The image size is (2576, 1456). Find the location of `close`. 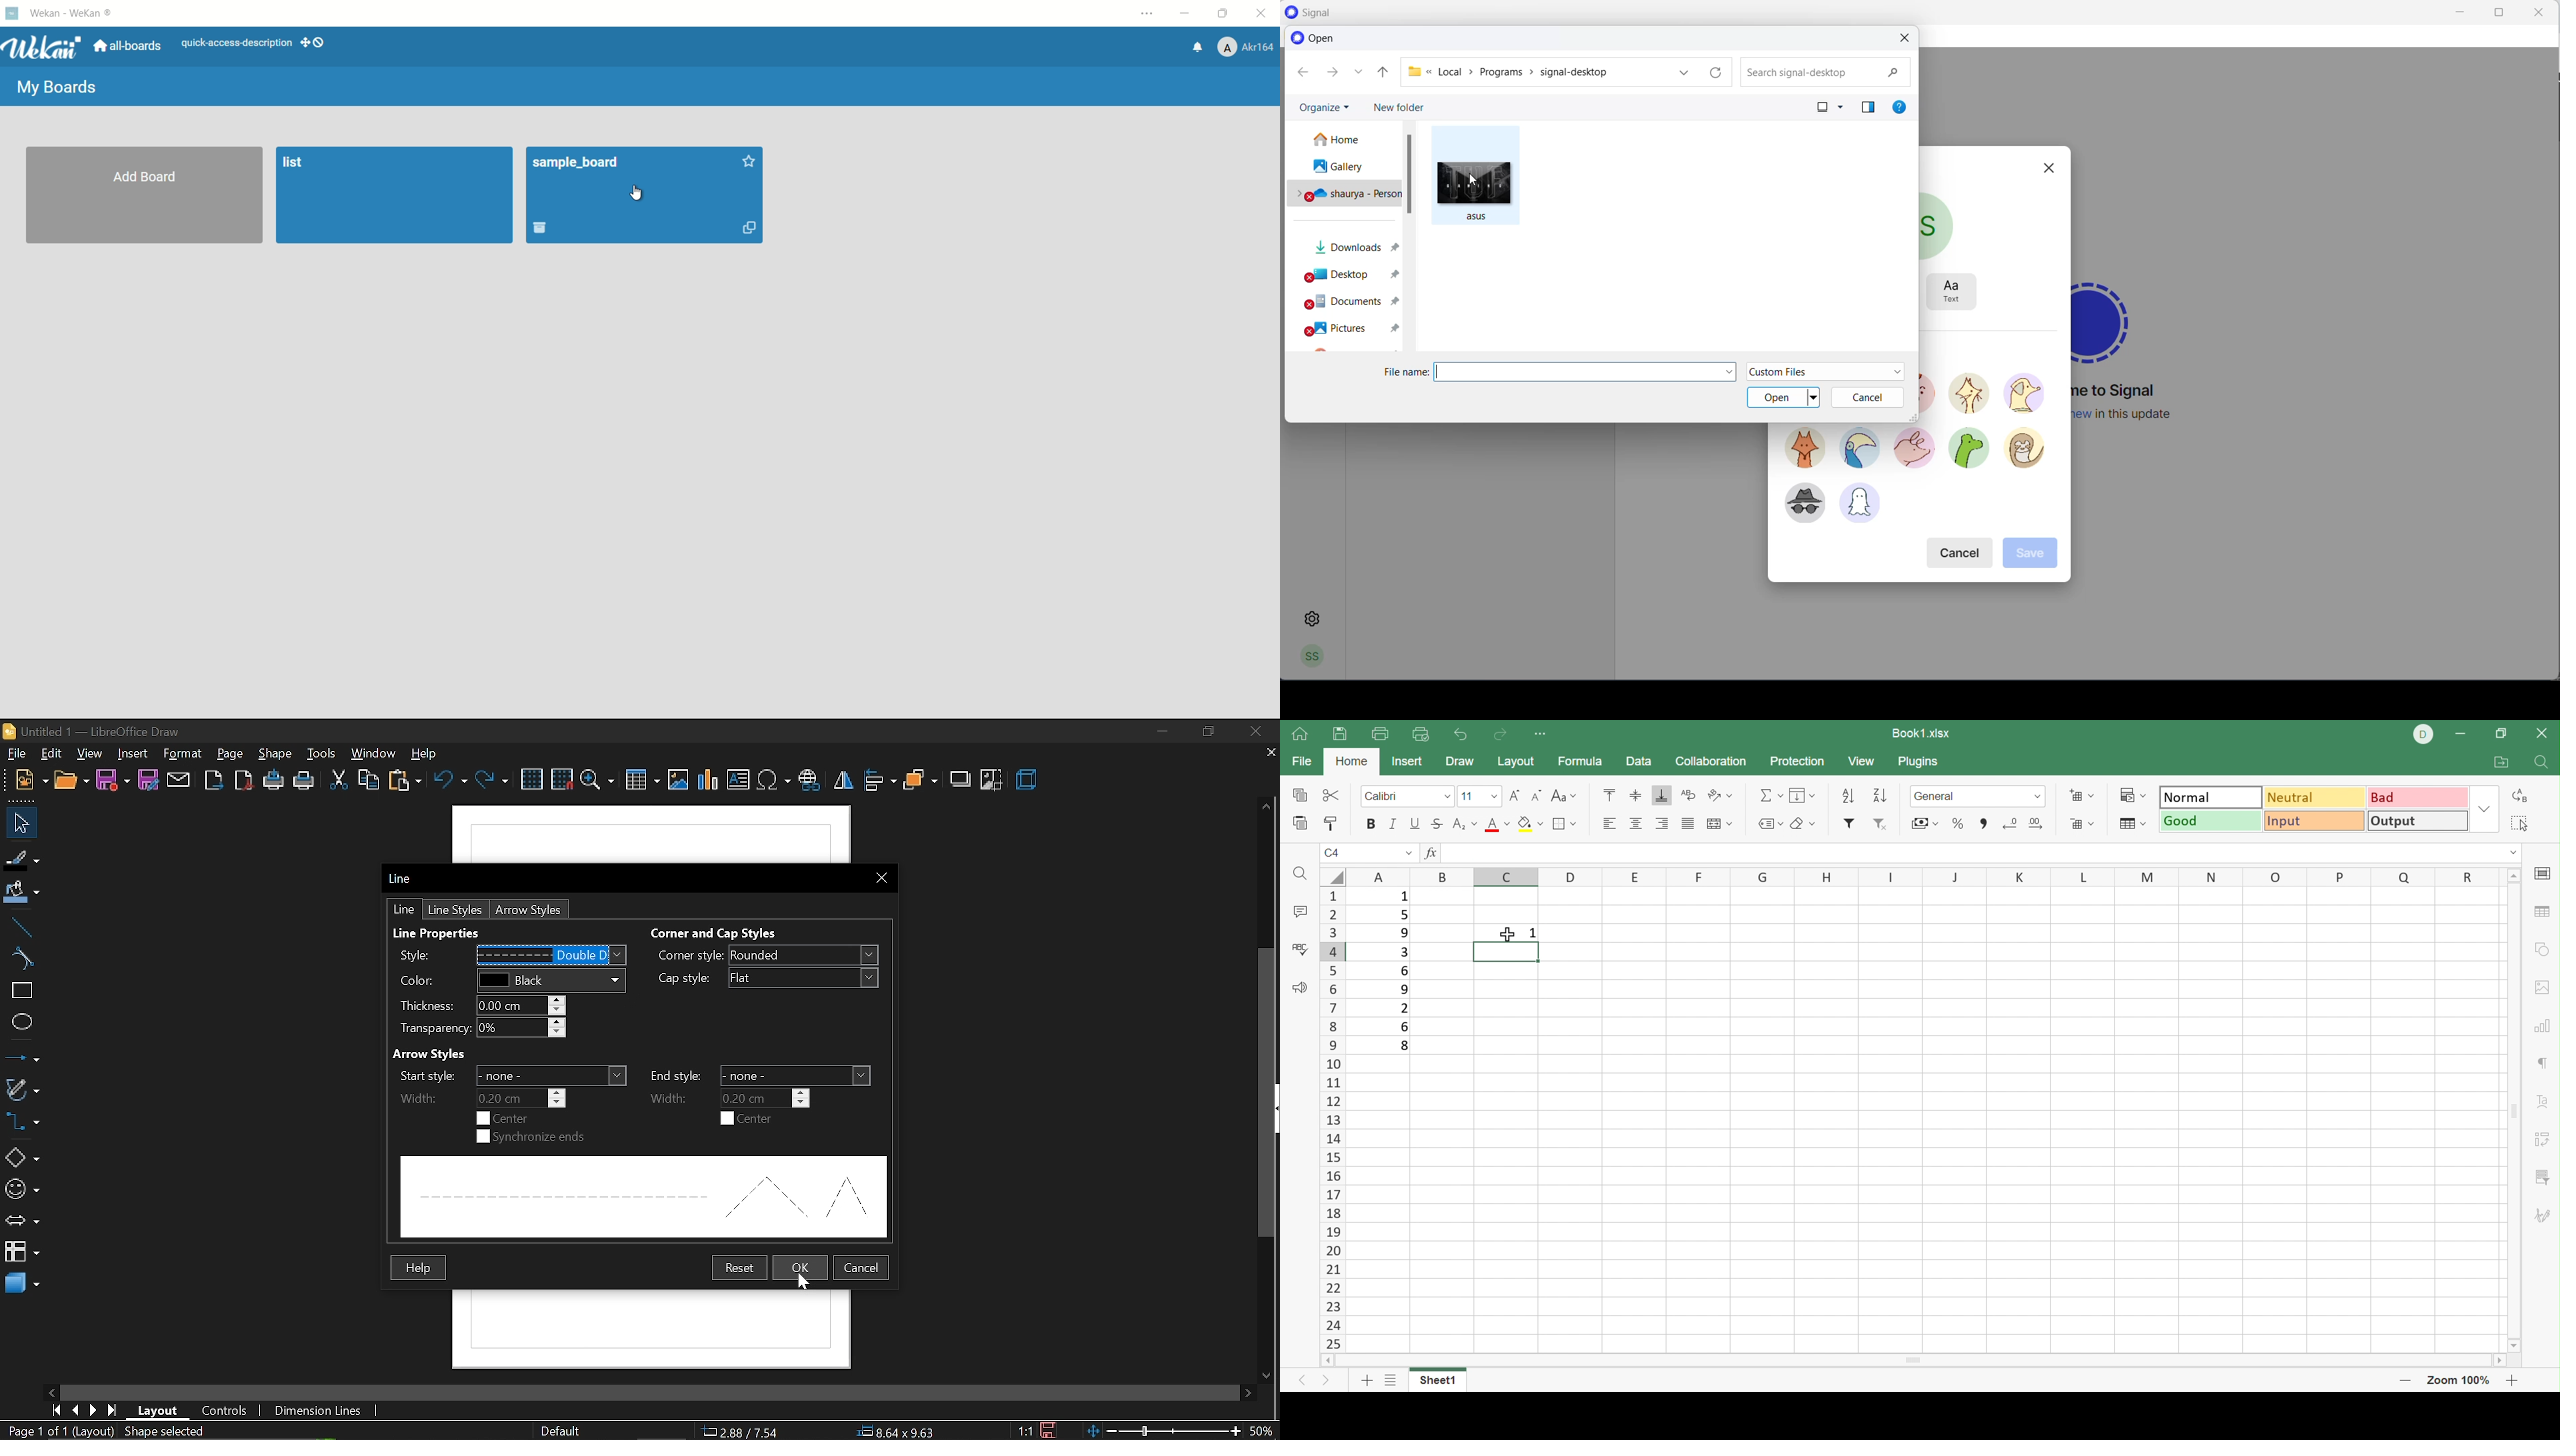

close is located at coordinates (1254, 731).